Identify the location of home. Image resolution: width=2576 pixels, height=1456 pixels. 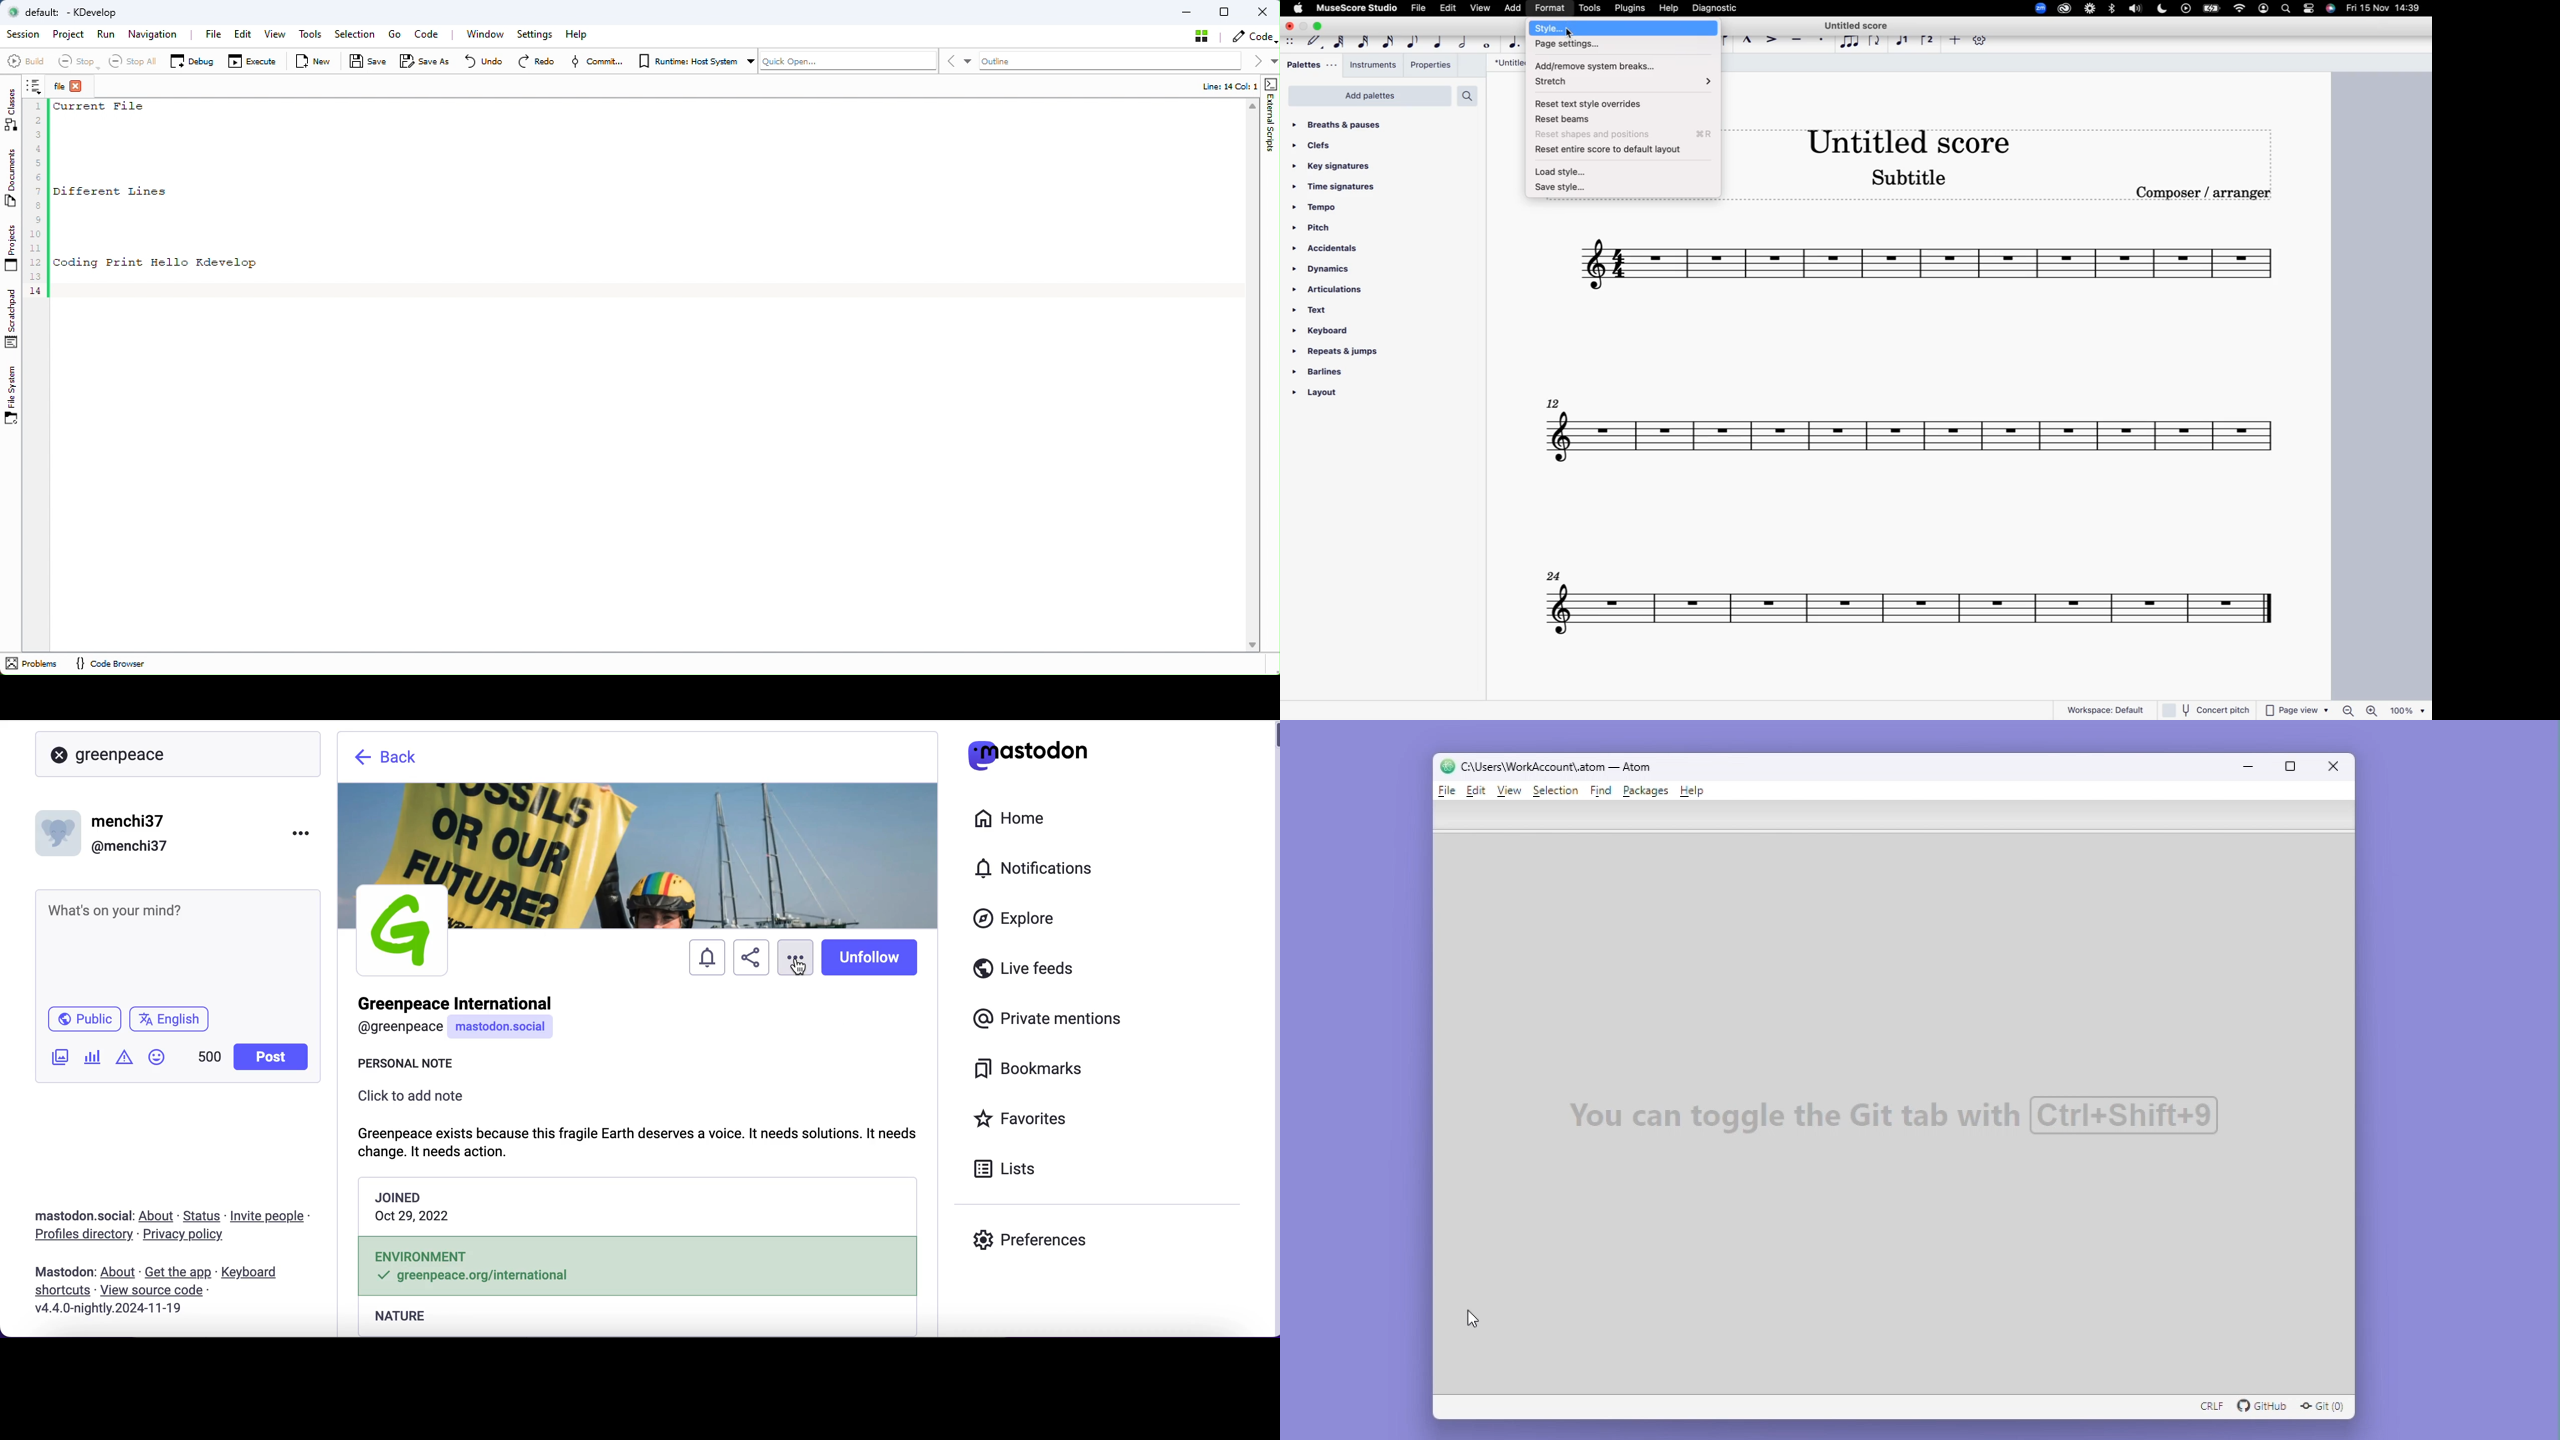
(1007, 819).